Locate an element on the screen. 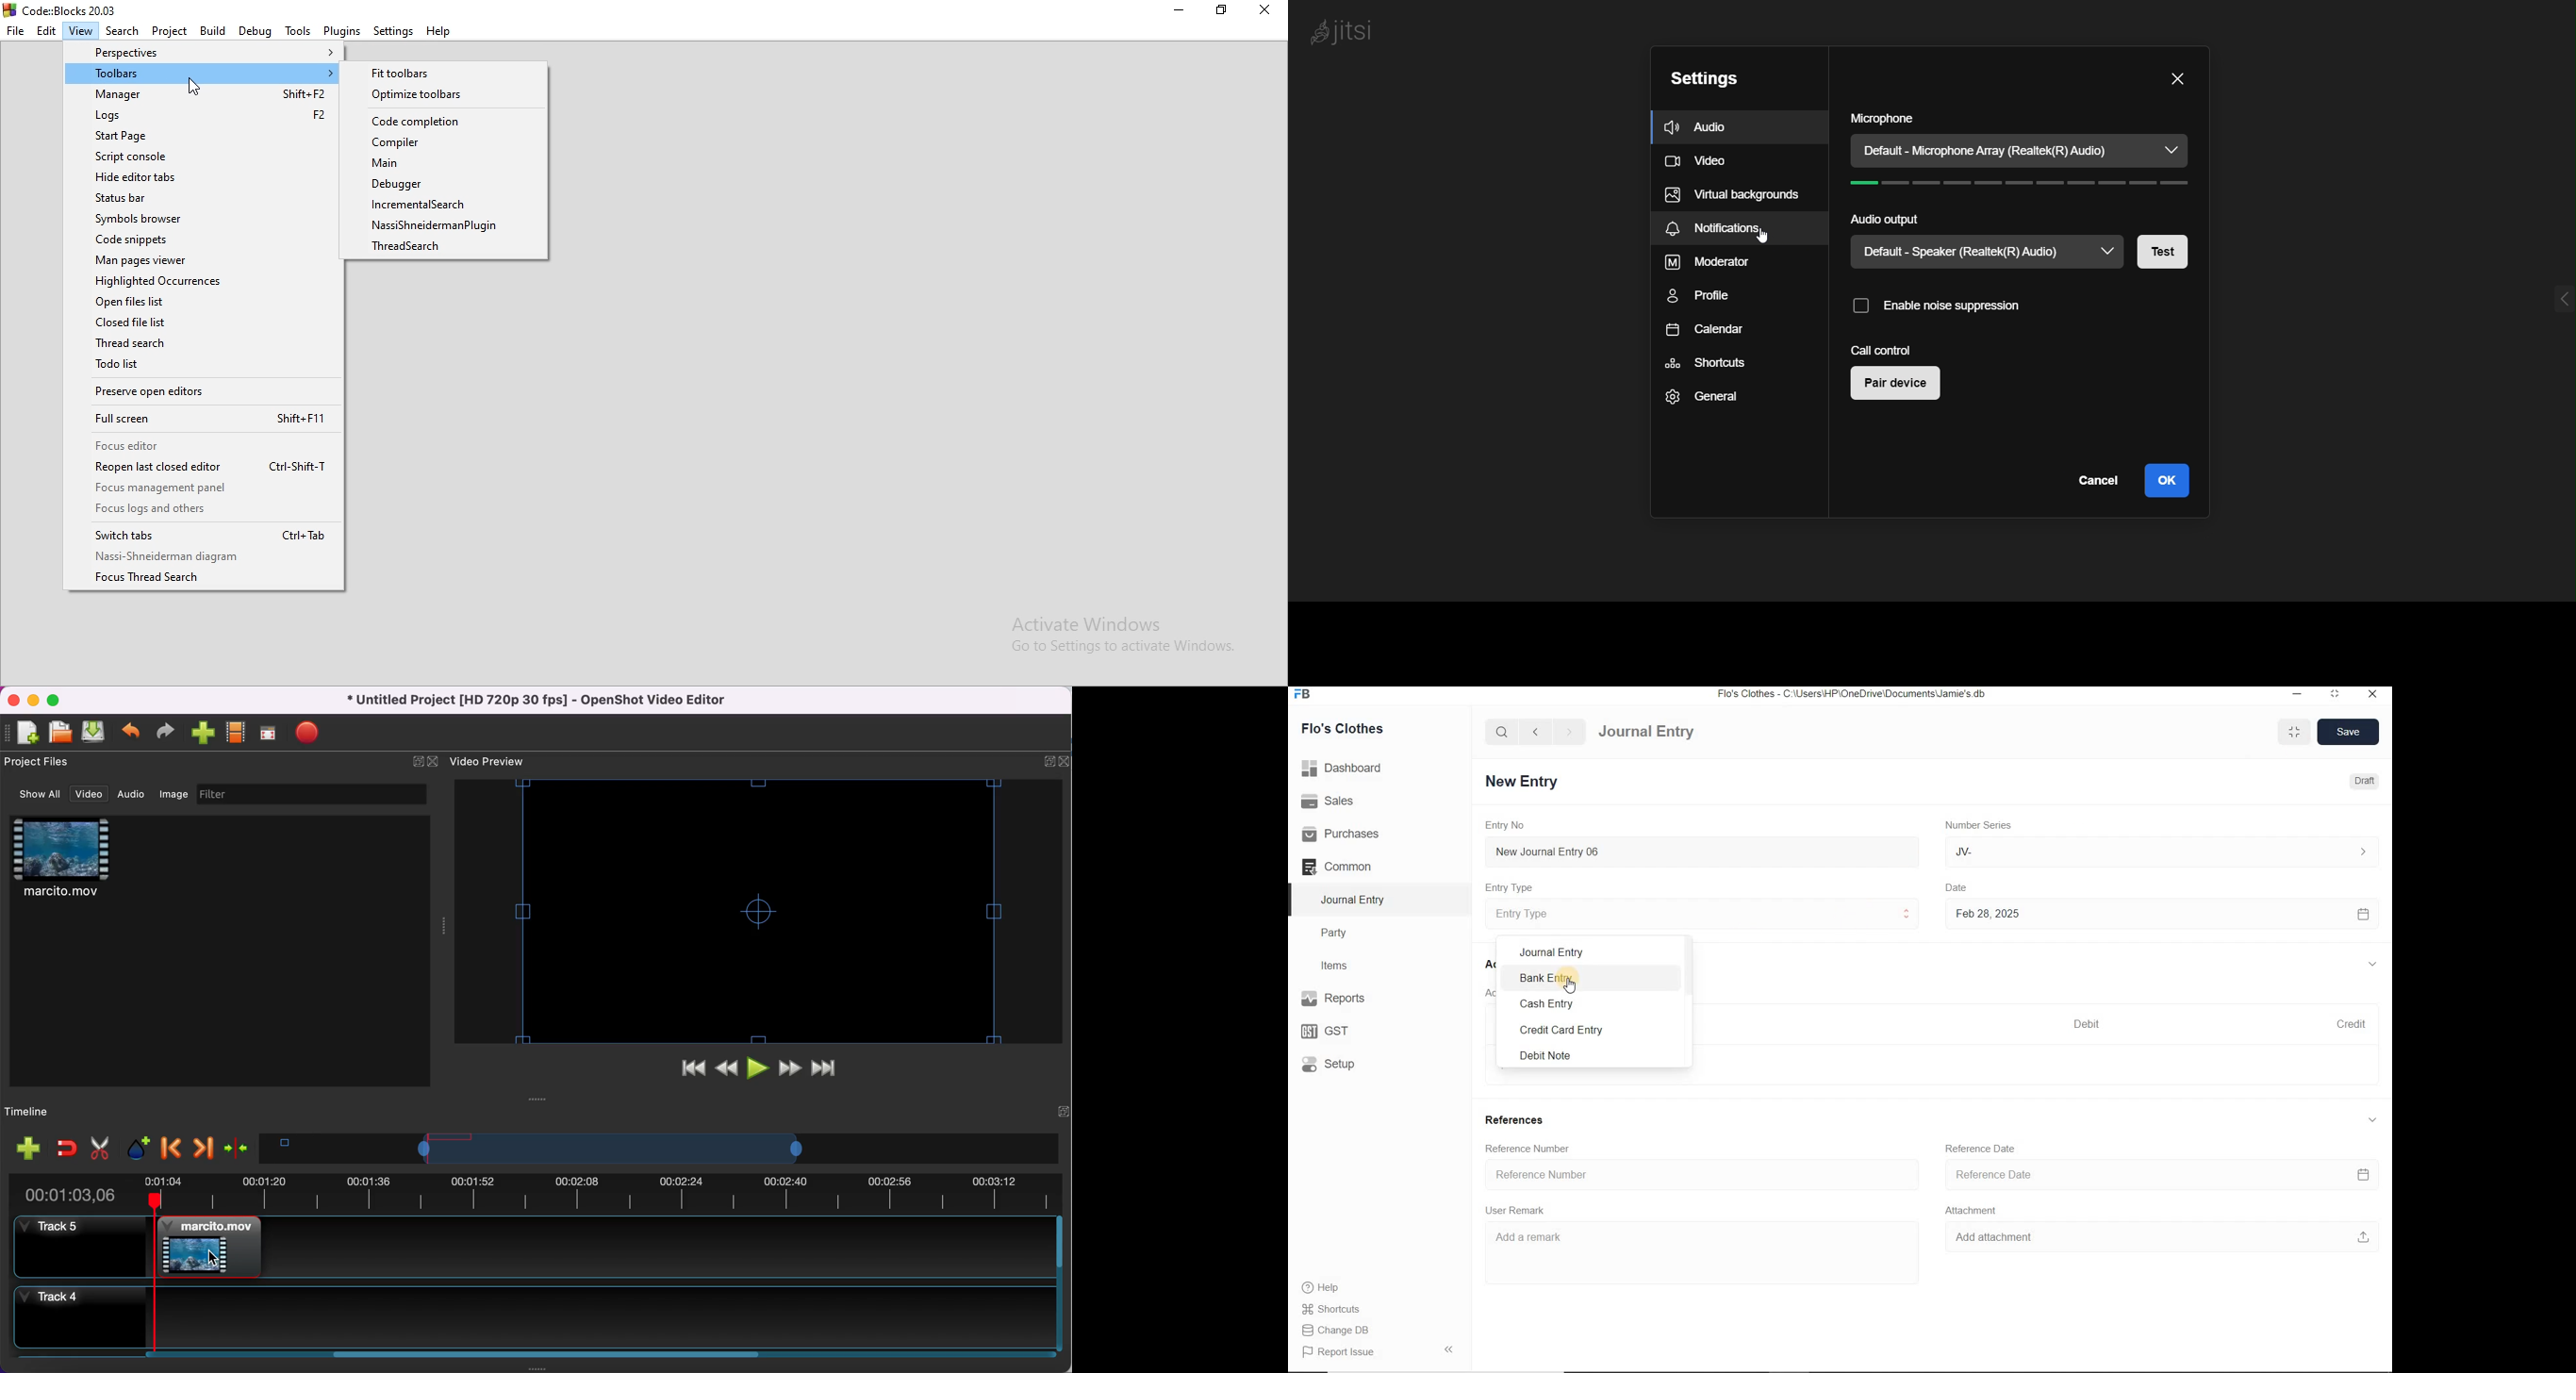 Image resolution: width=2576 pixels, height=1400 pixels. setting  is located at coordinates (1708, 77).